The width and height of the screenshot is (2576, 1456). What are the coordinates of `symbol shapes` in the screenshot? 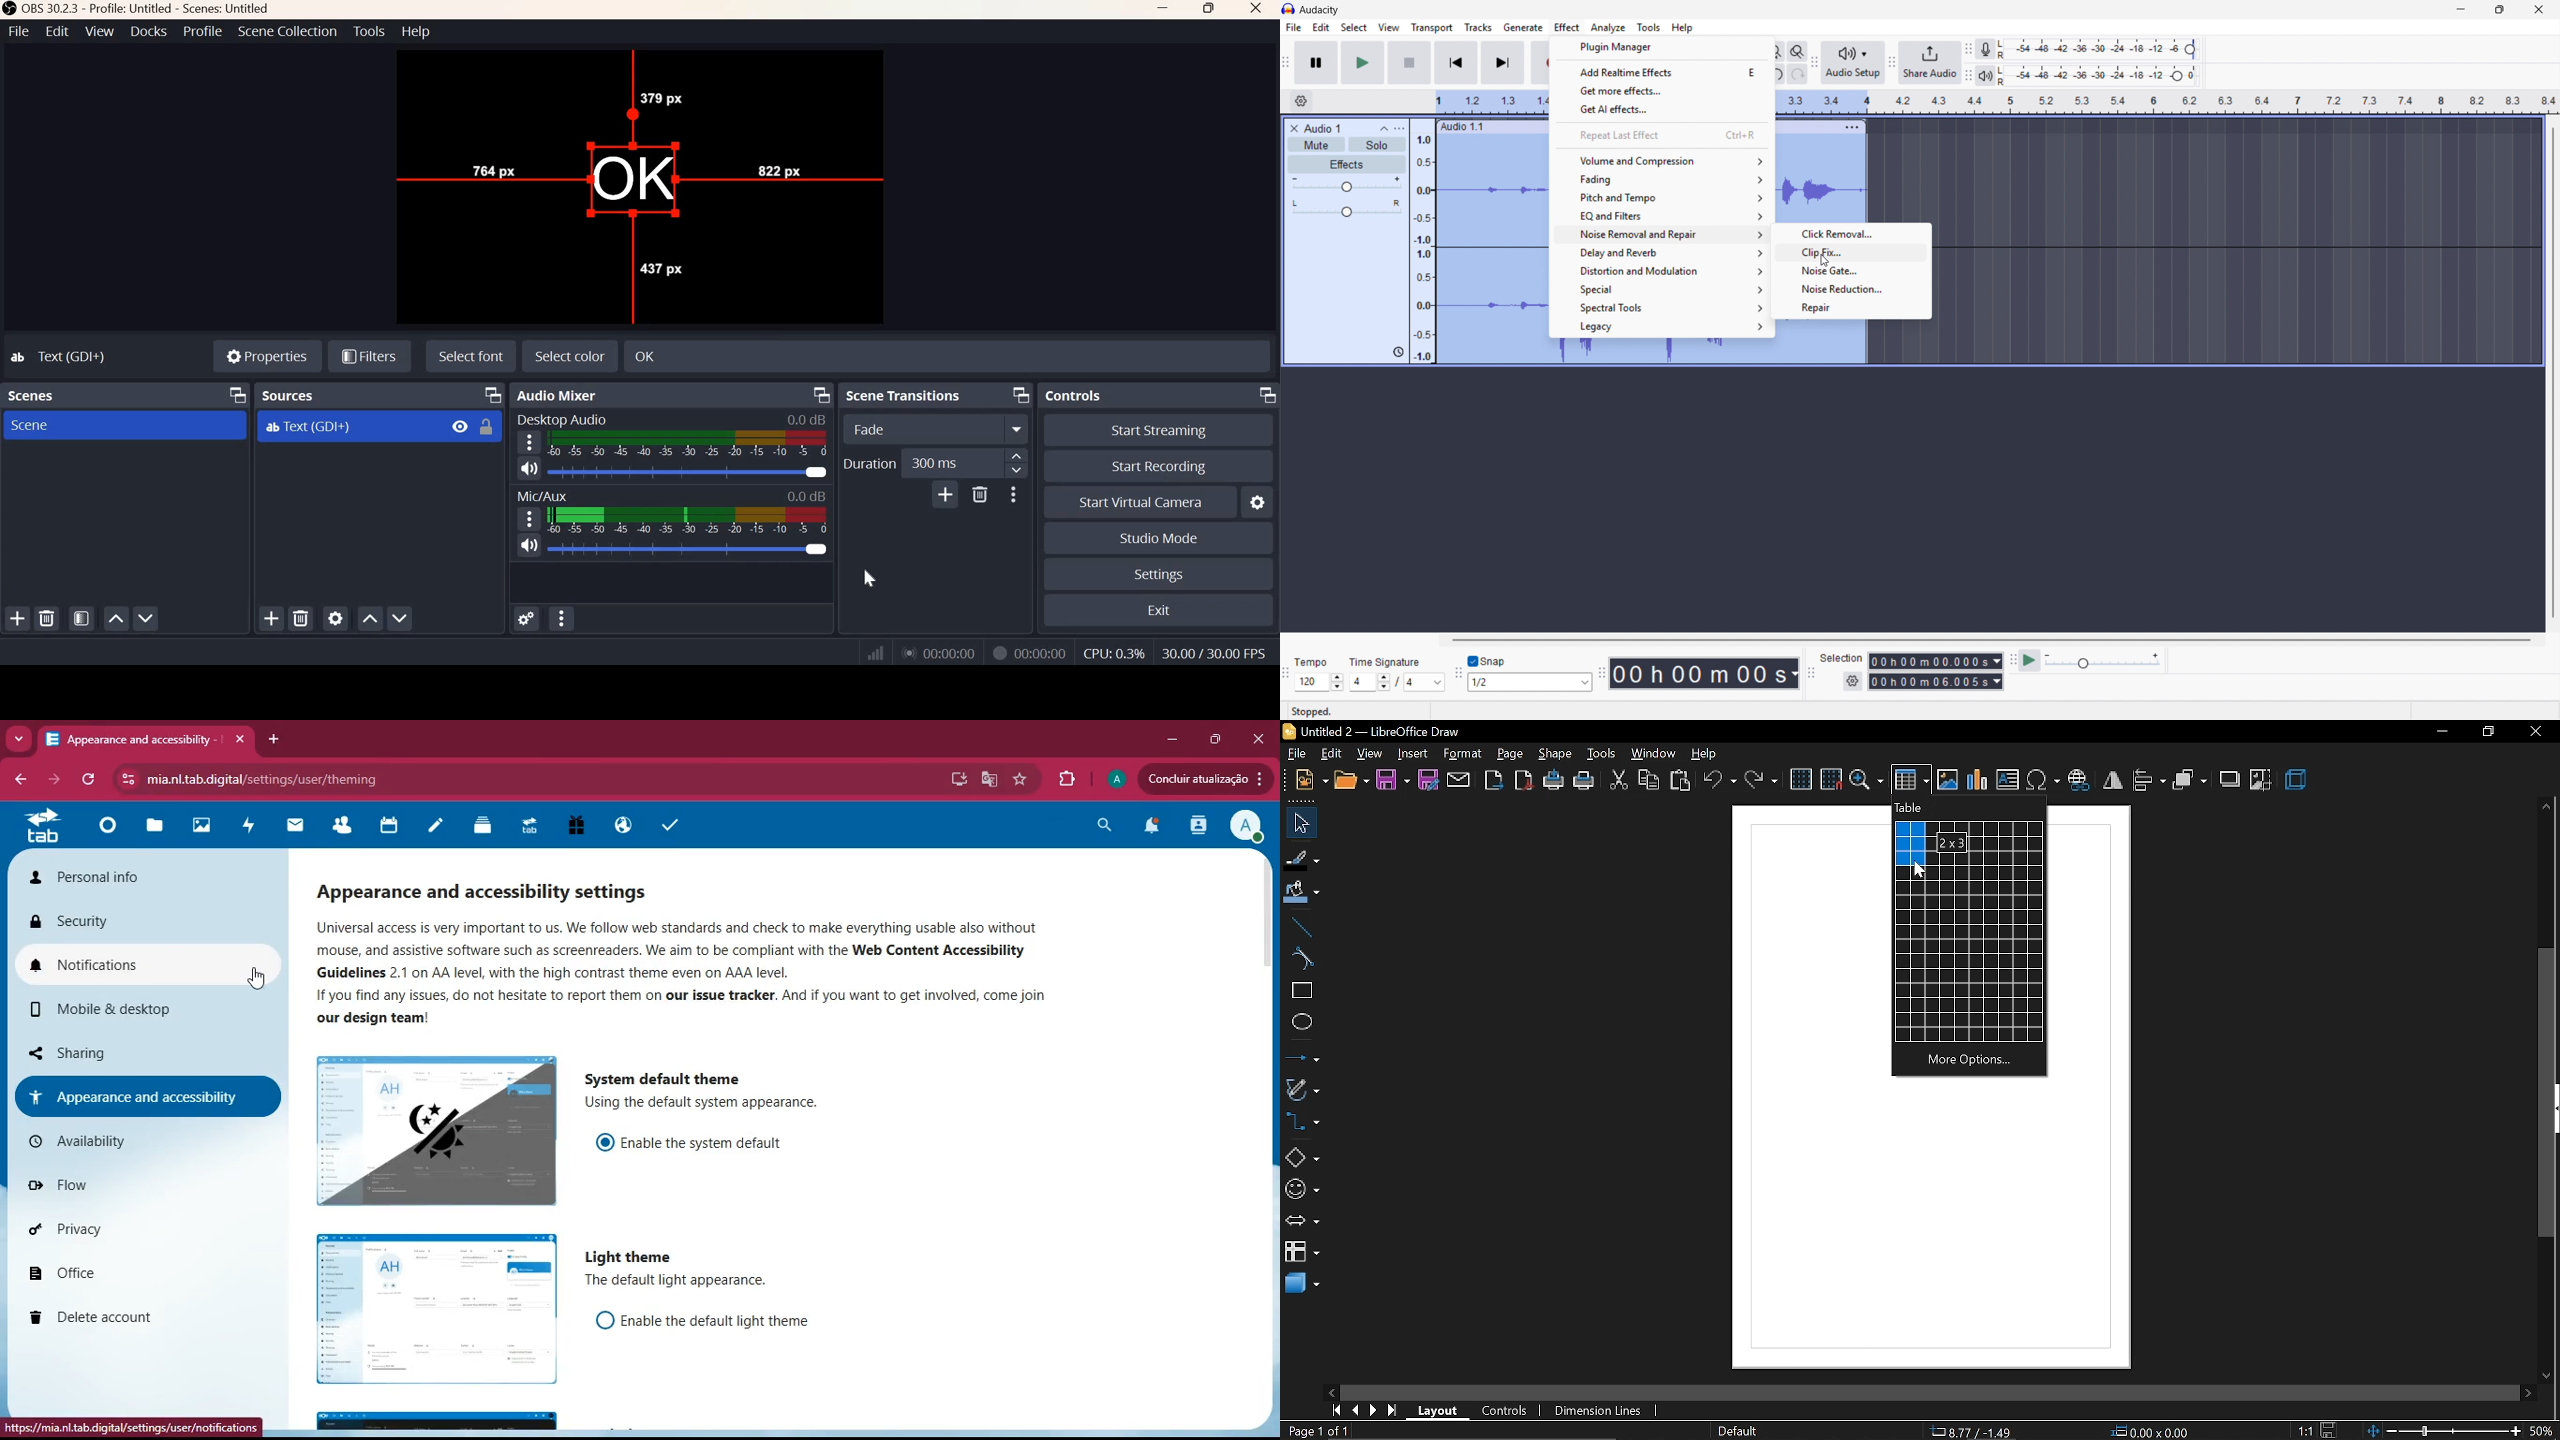 It's located at (1301, 1190).